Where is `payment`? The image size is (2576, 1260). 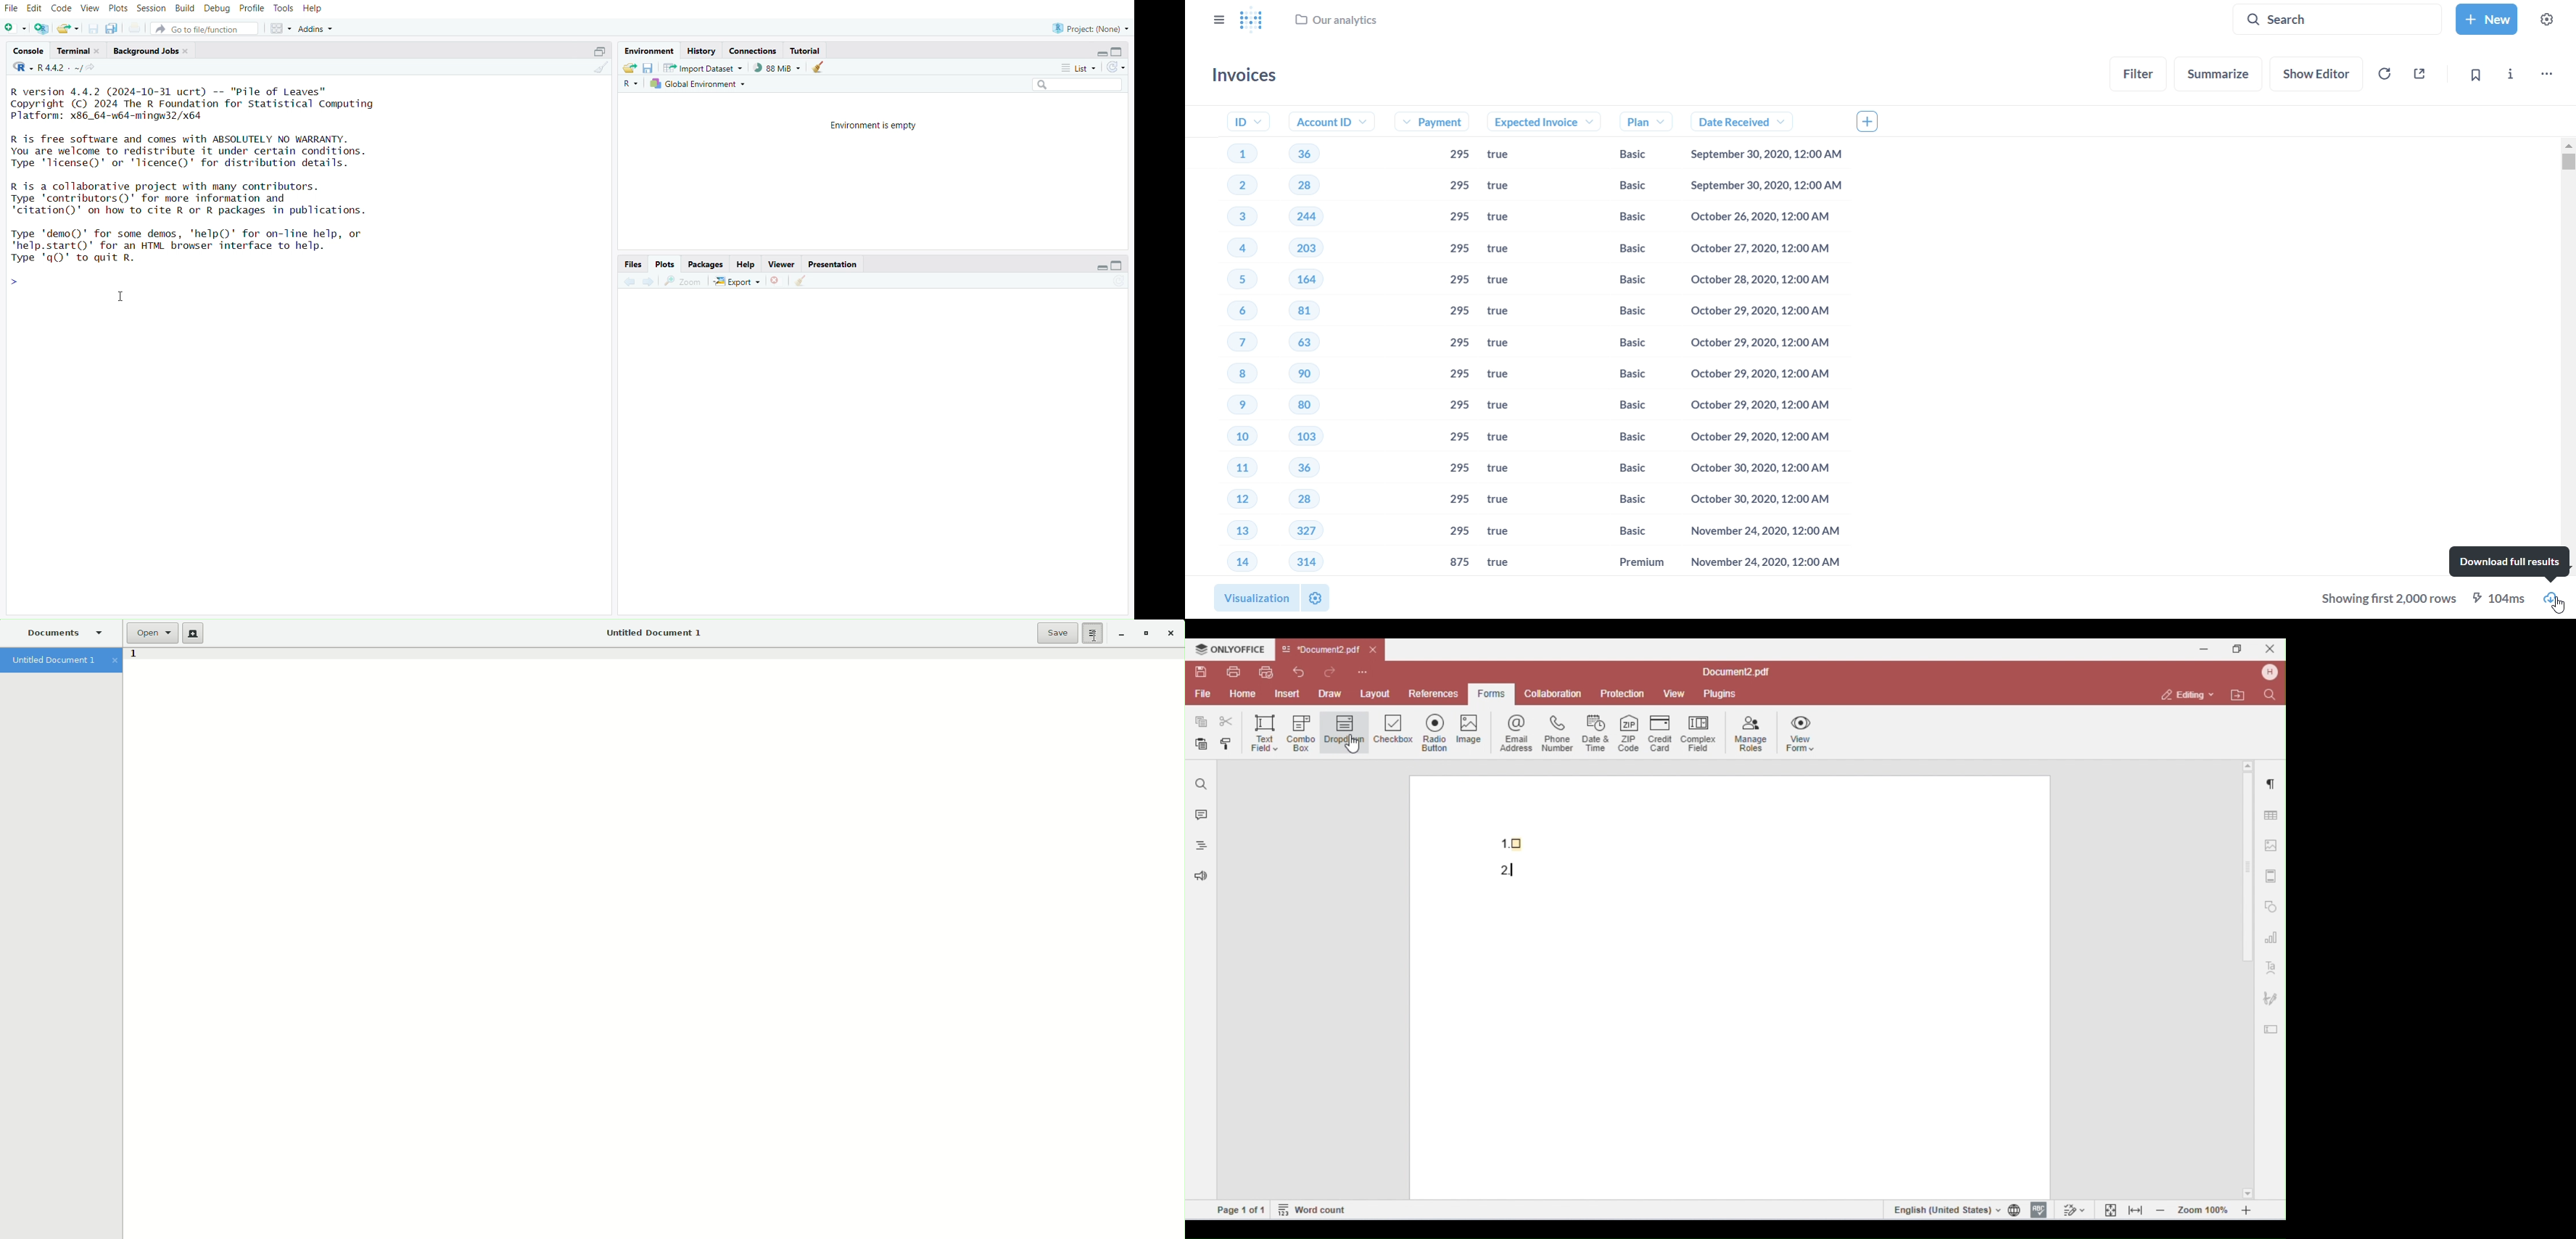
payment is located at coordinates (1438, 123).